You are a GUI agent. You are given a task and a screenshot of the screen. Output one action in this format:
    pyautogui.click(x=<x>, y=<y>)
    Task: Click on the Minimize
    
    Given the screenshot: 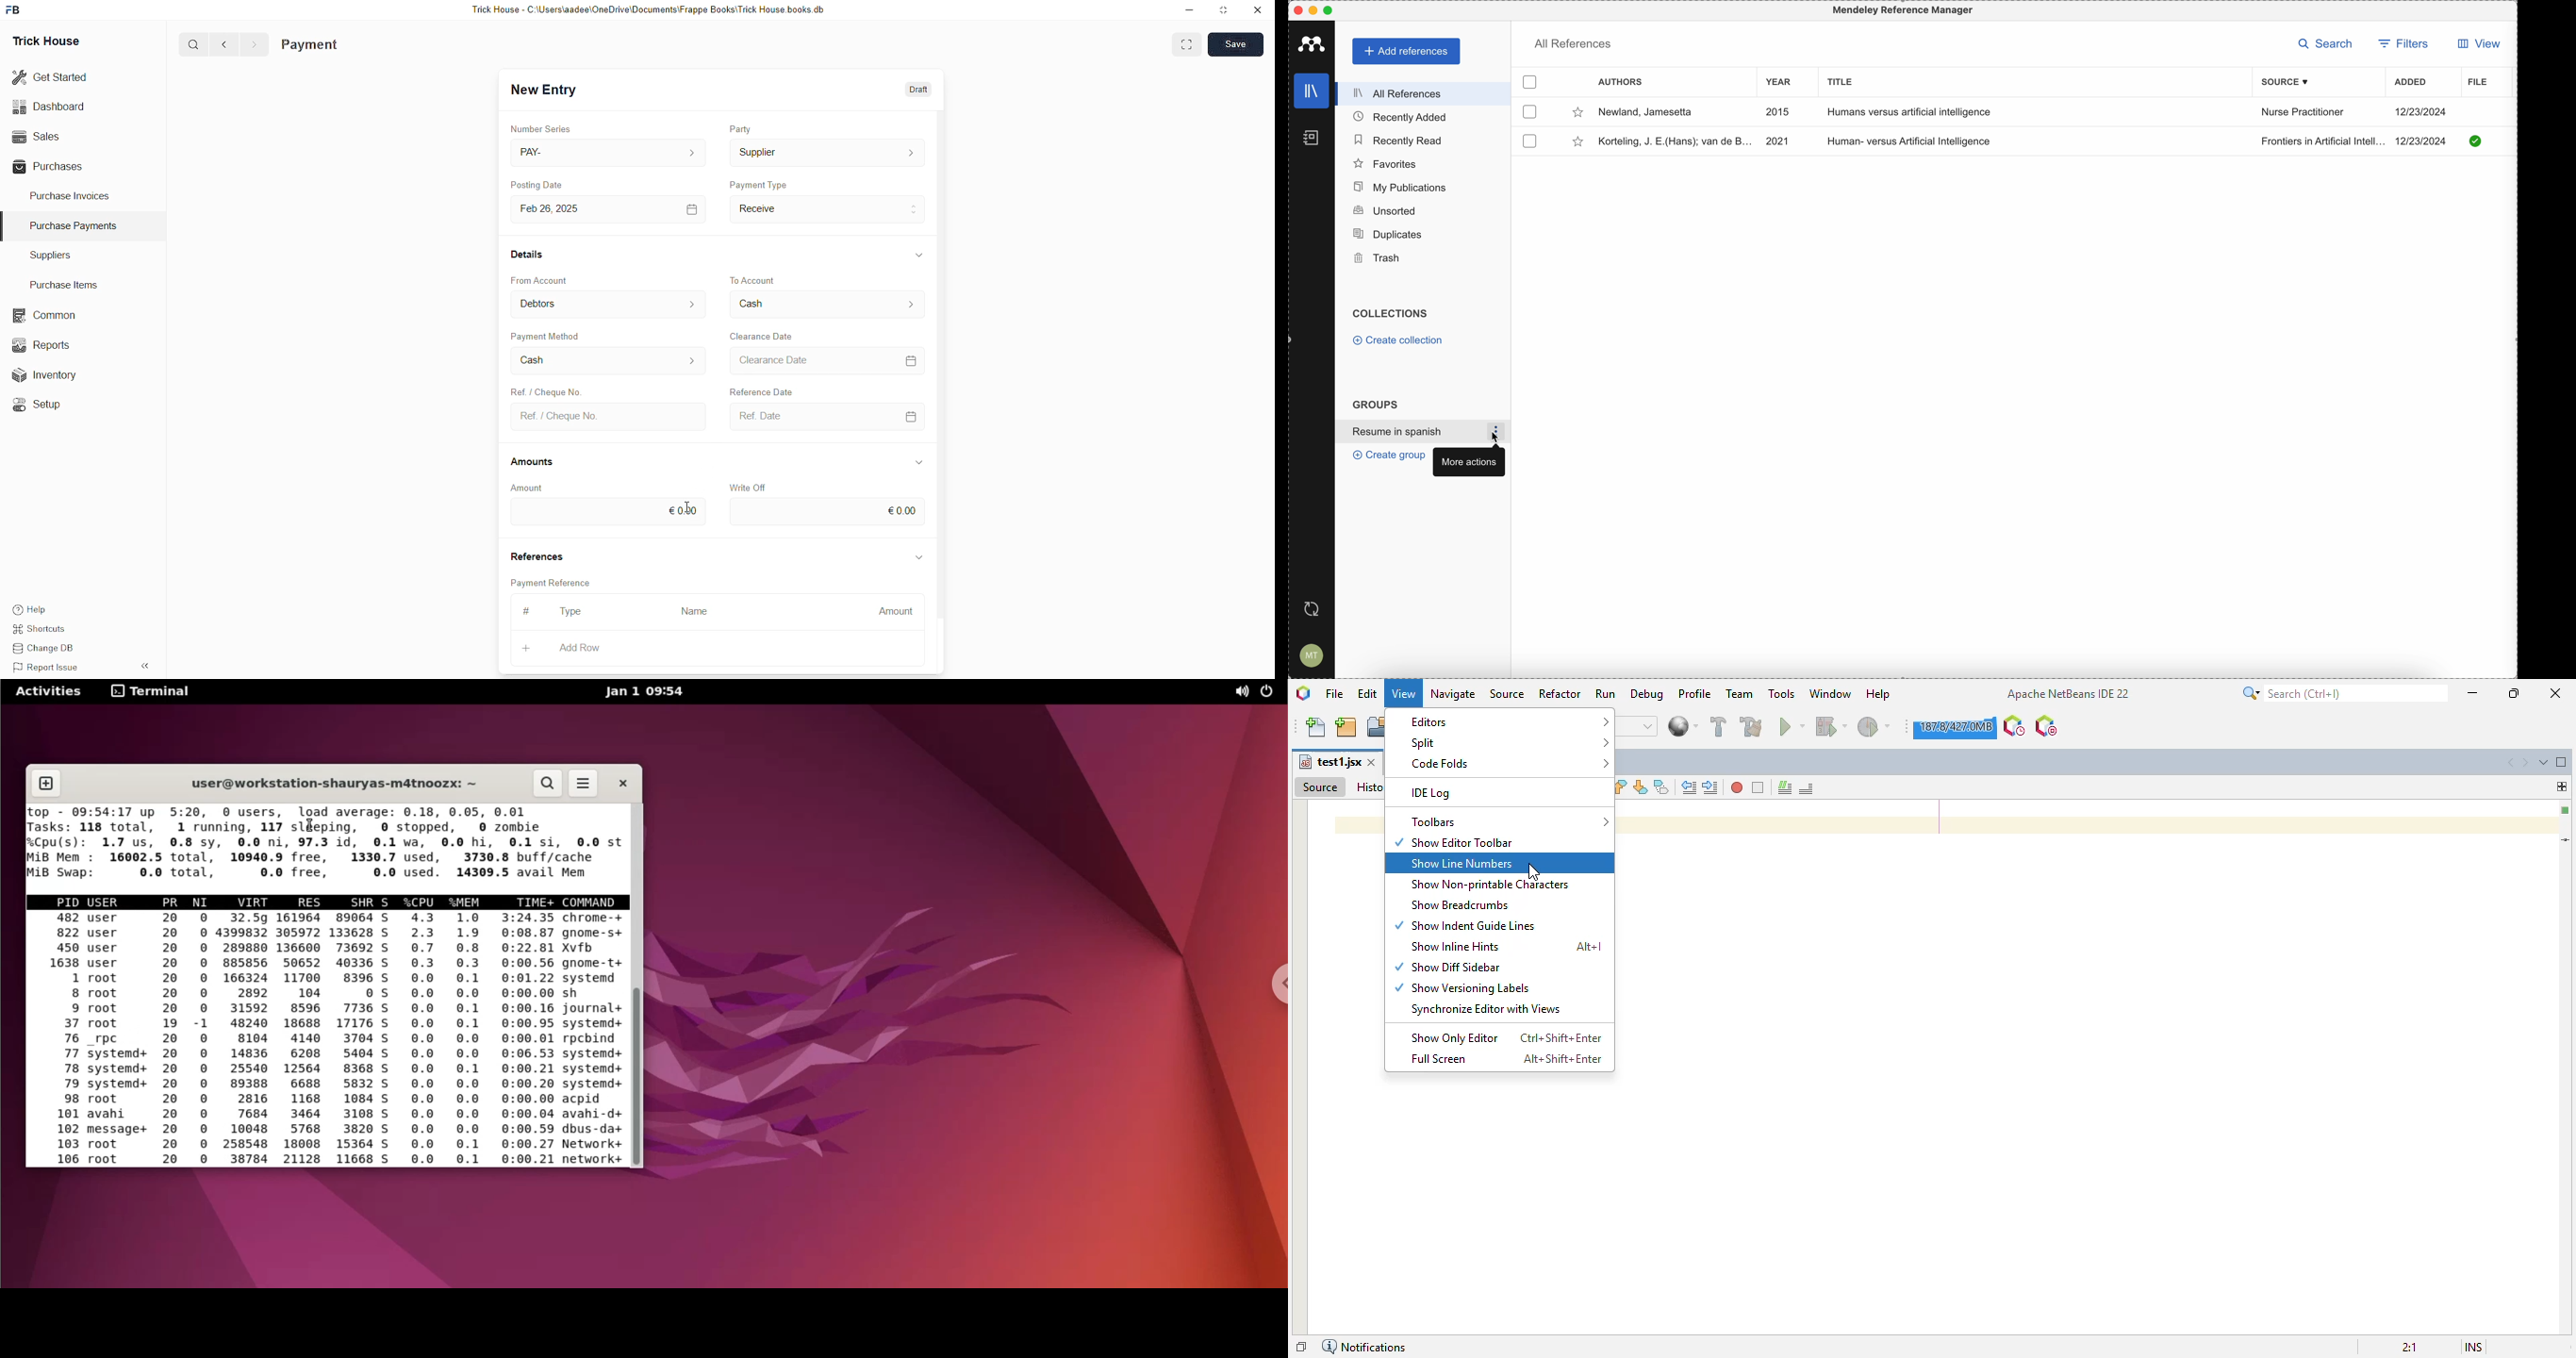 What is the action you would take?
    pyautogui.click(x=1190, y=11)
    